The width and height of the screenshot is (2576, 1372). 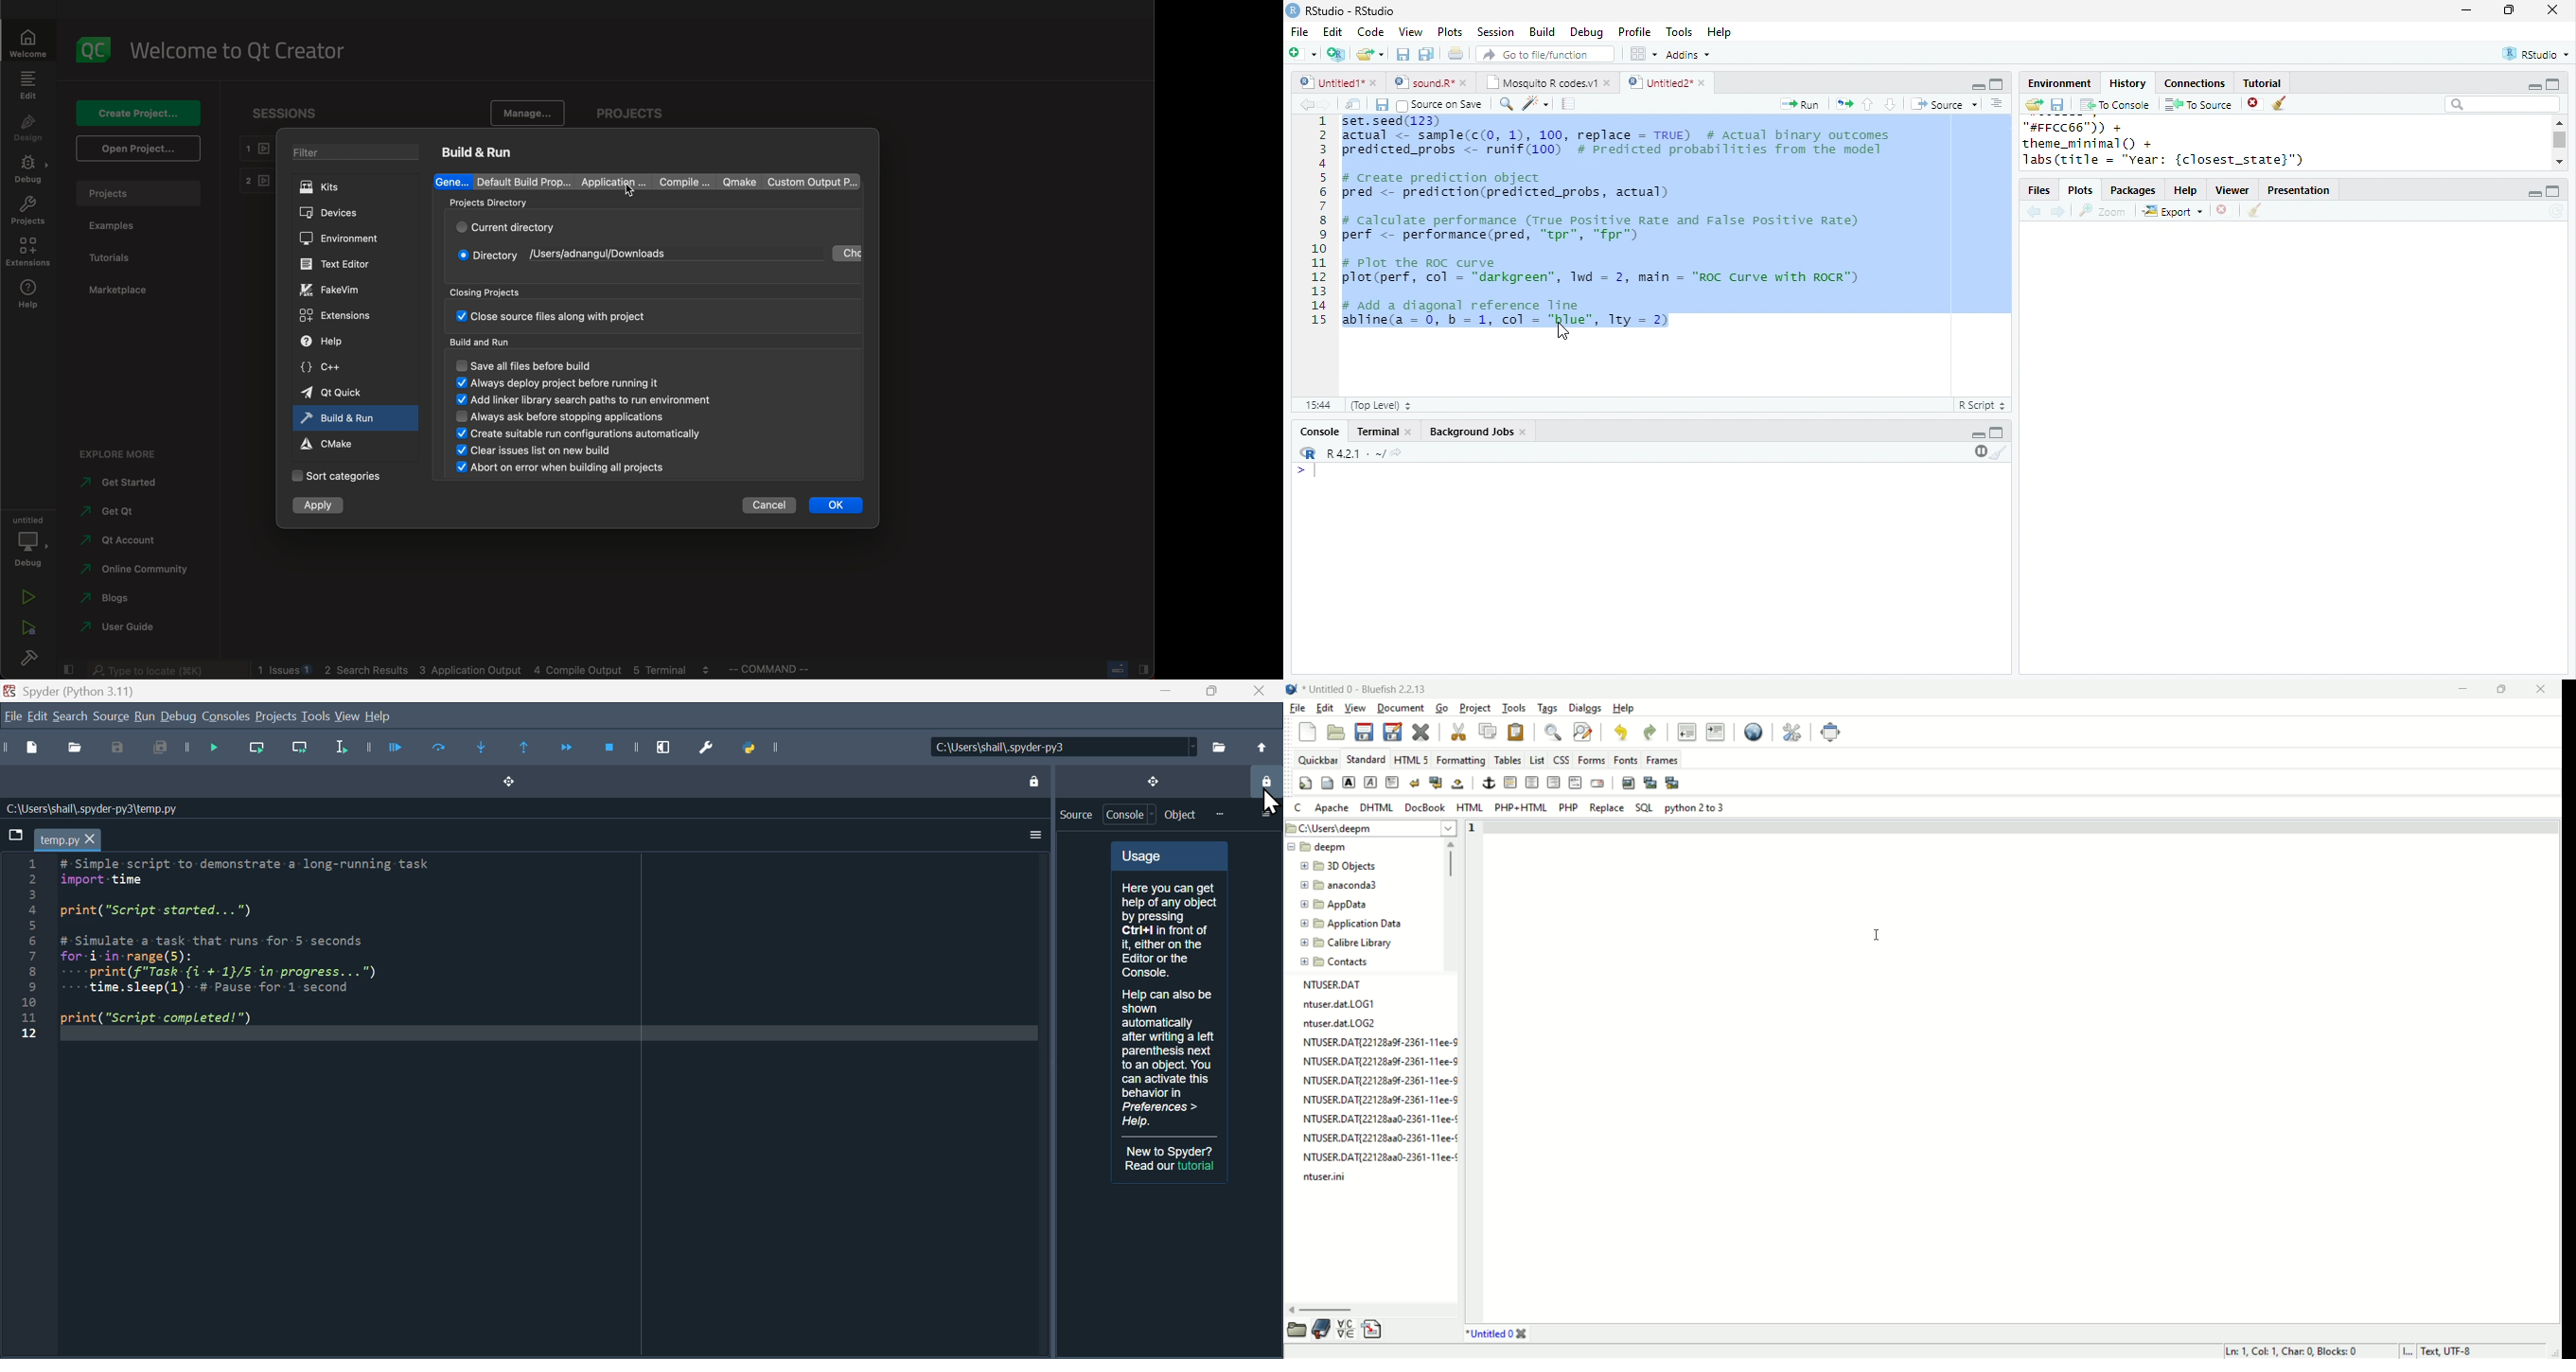 What do you see at coordinates (770, 748) in the screenshot?
I see `Python path manager` at bounding box center [770, 748].